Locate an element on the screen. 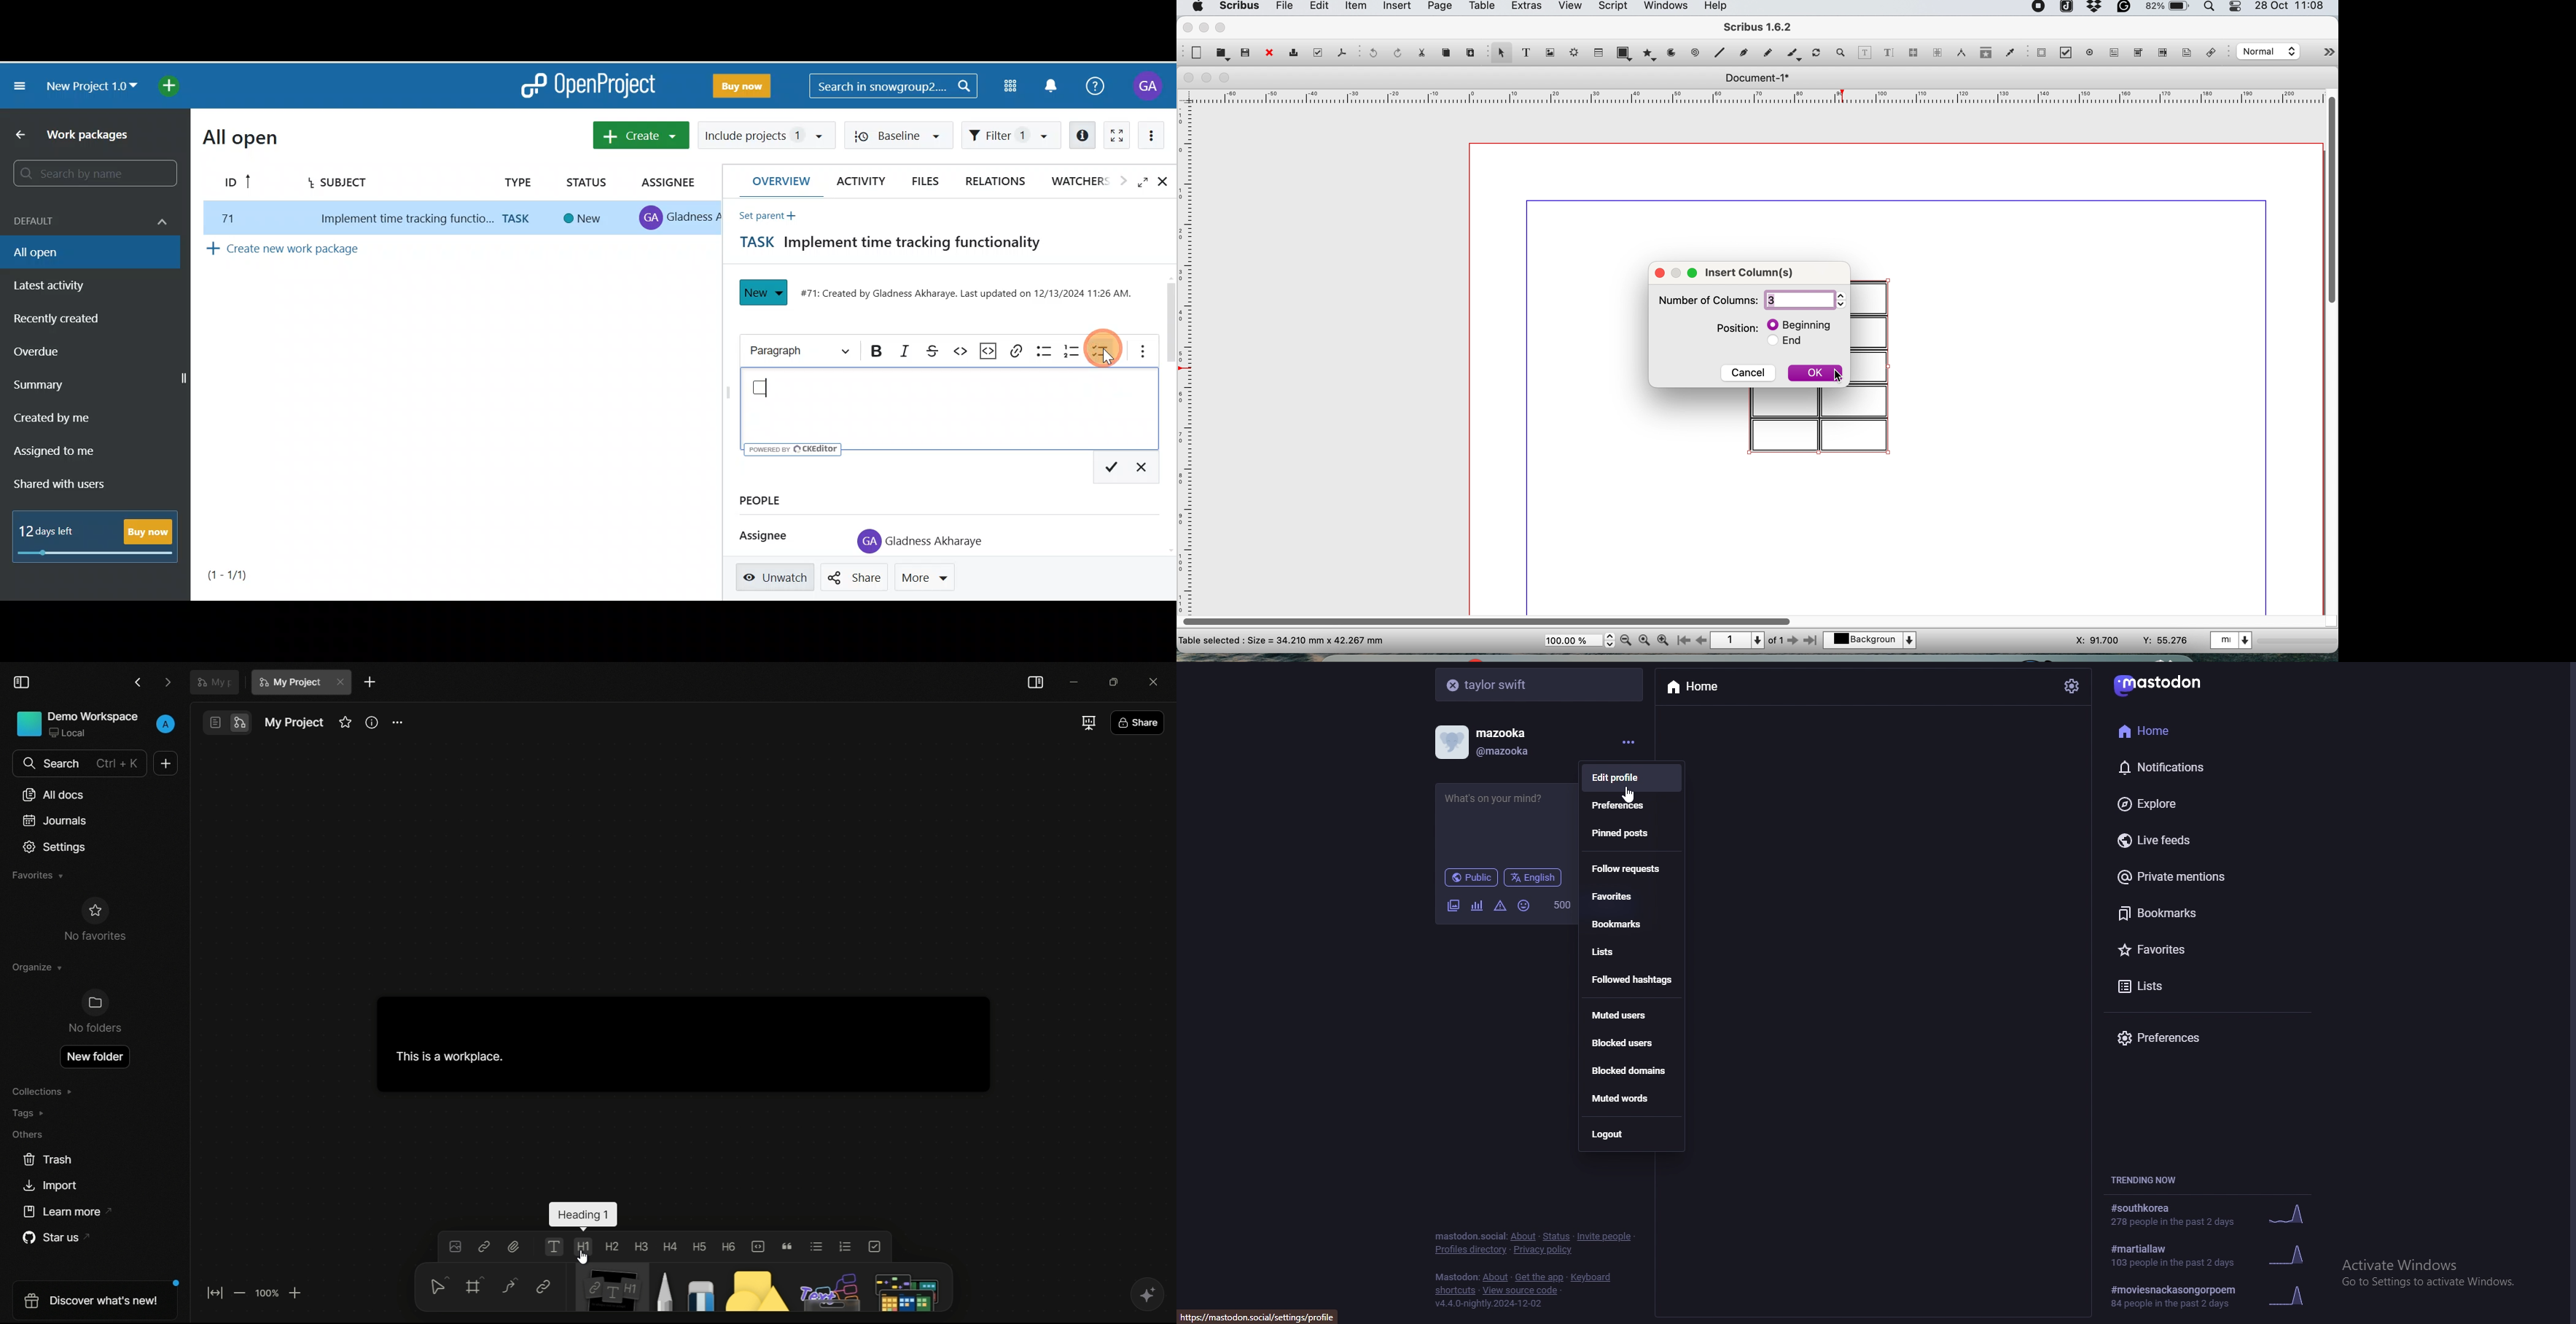 The height and width of the screenshot is (1344, 2576). control center is located at coordinates (2237, 7).